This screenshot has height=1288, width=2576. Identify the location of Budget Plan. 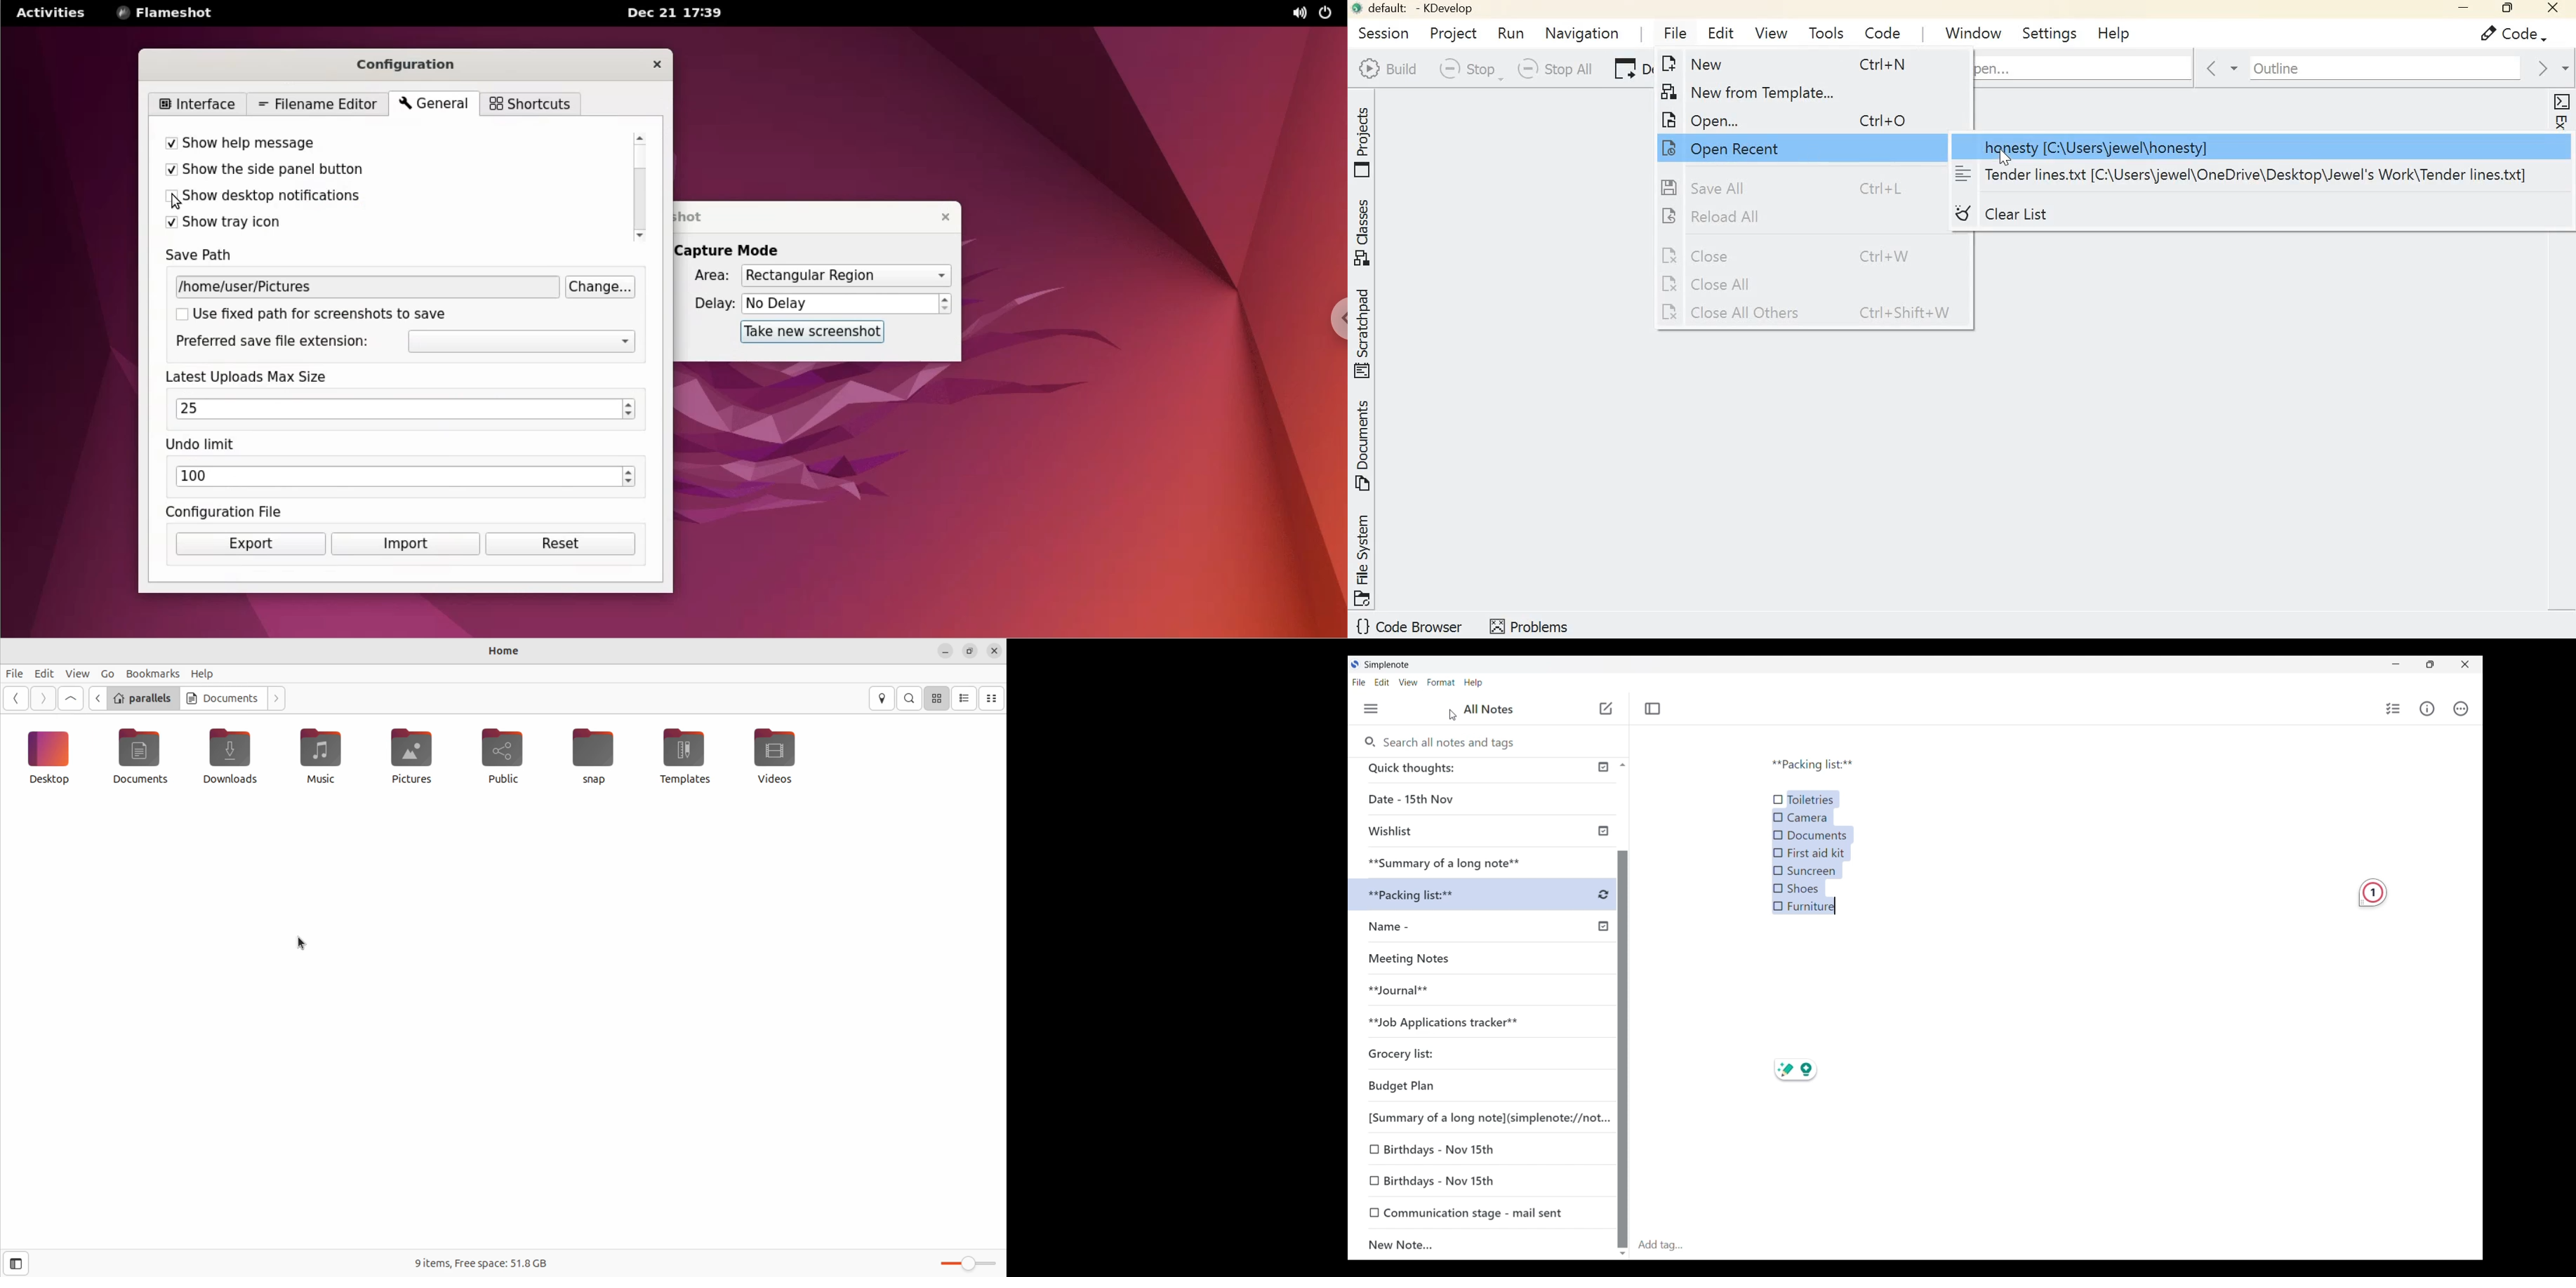
(1437, 1087).